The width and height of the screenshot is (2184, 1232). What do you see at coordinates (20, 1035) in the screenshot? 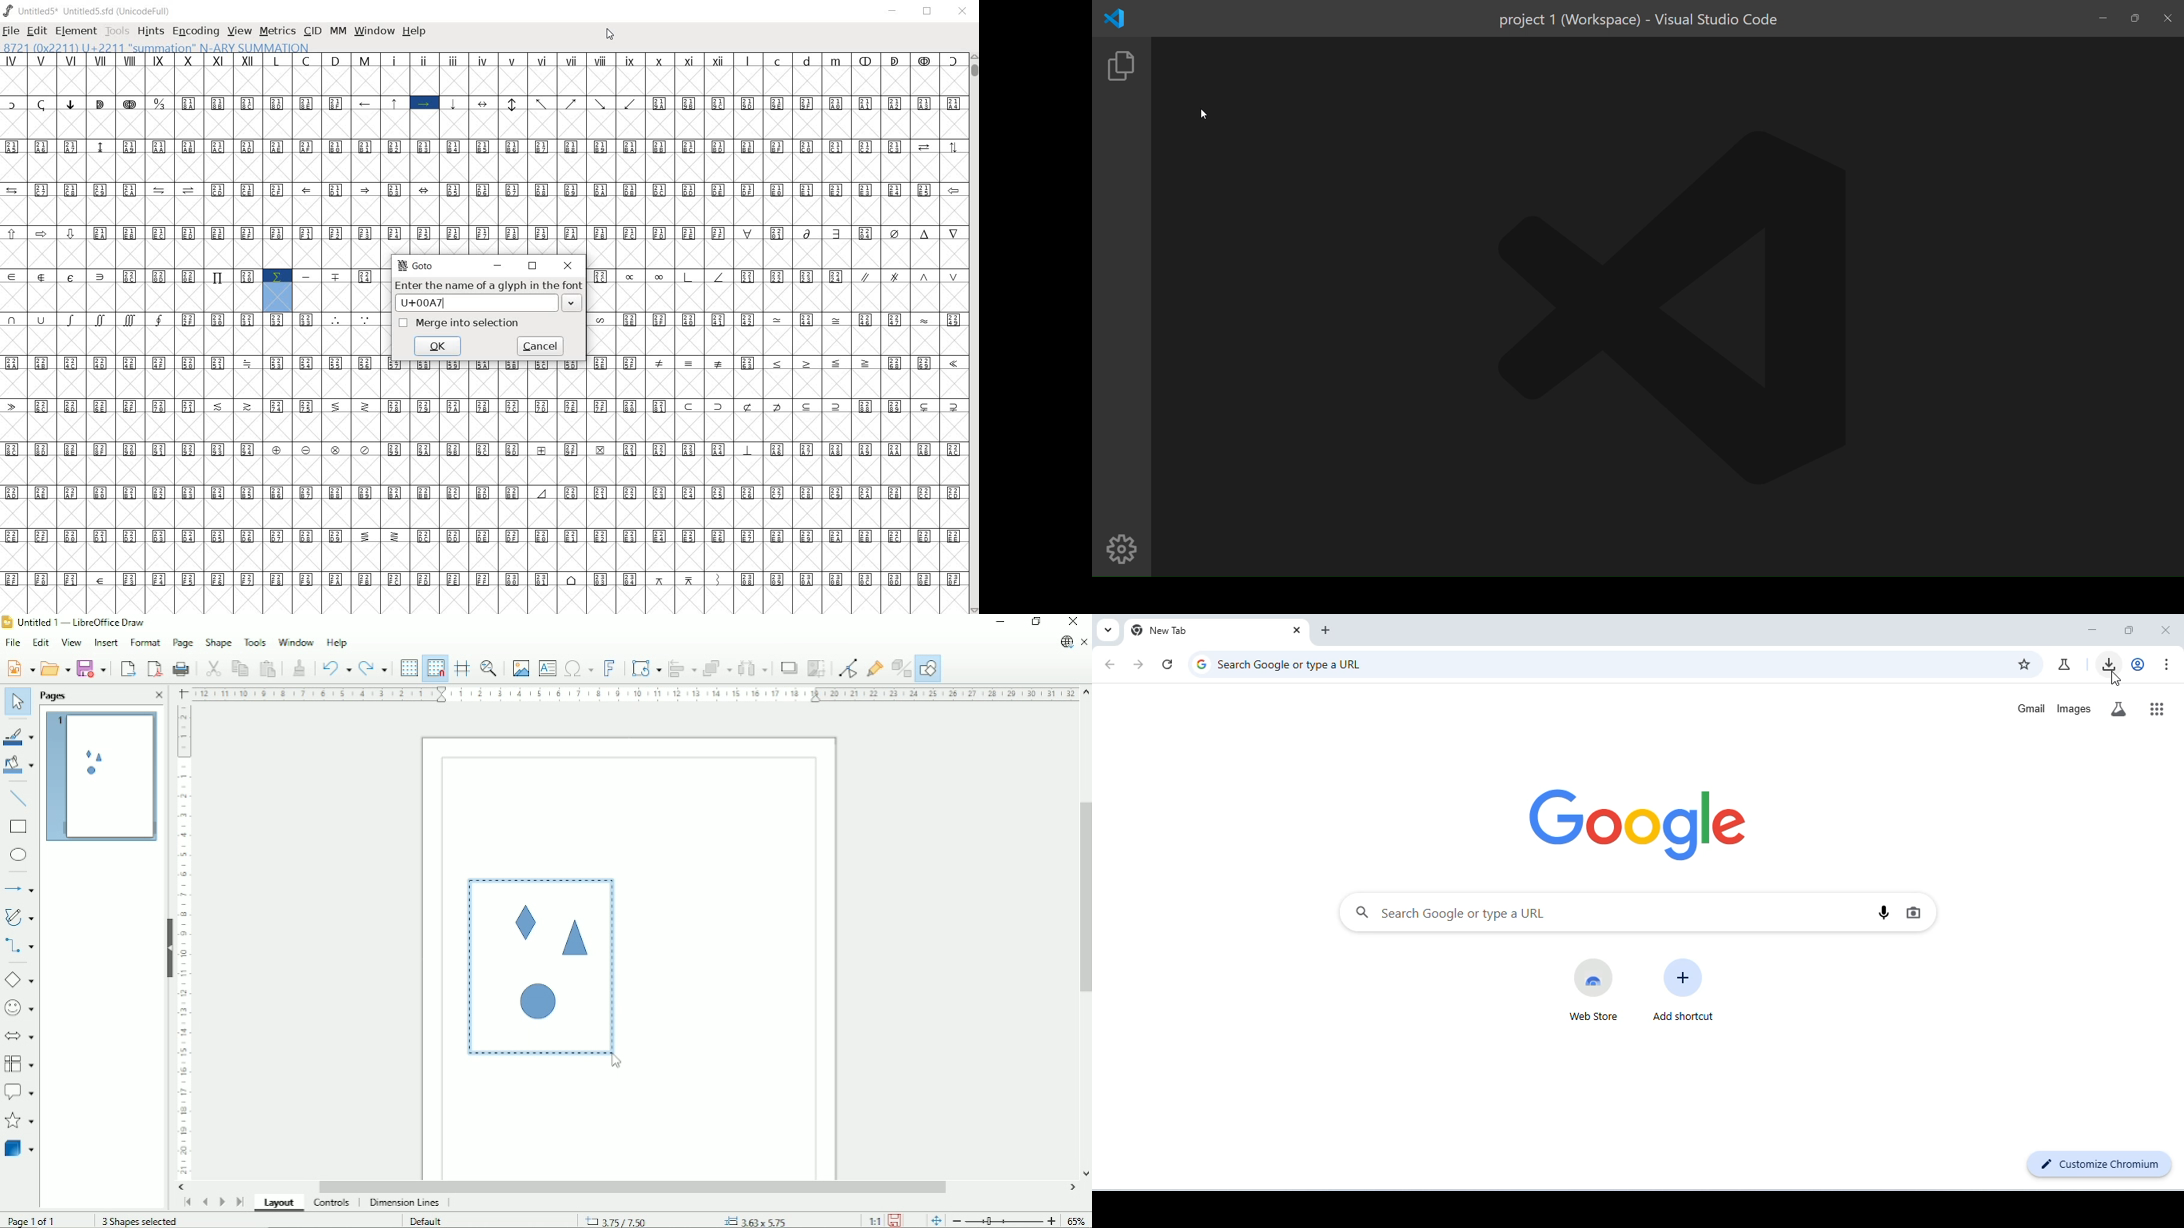
I see `Block arrows` at bounding box center [20, 1035].